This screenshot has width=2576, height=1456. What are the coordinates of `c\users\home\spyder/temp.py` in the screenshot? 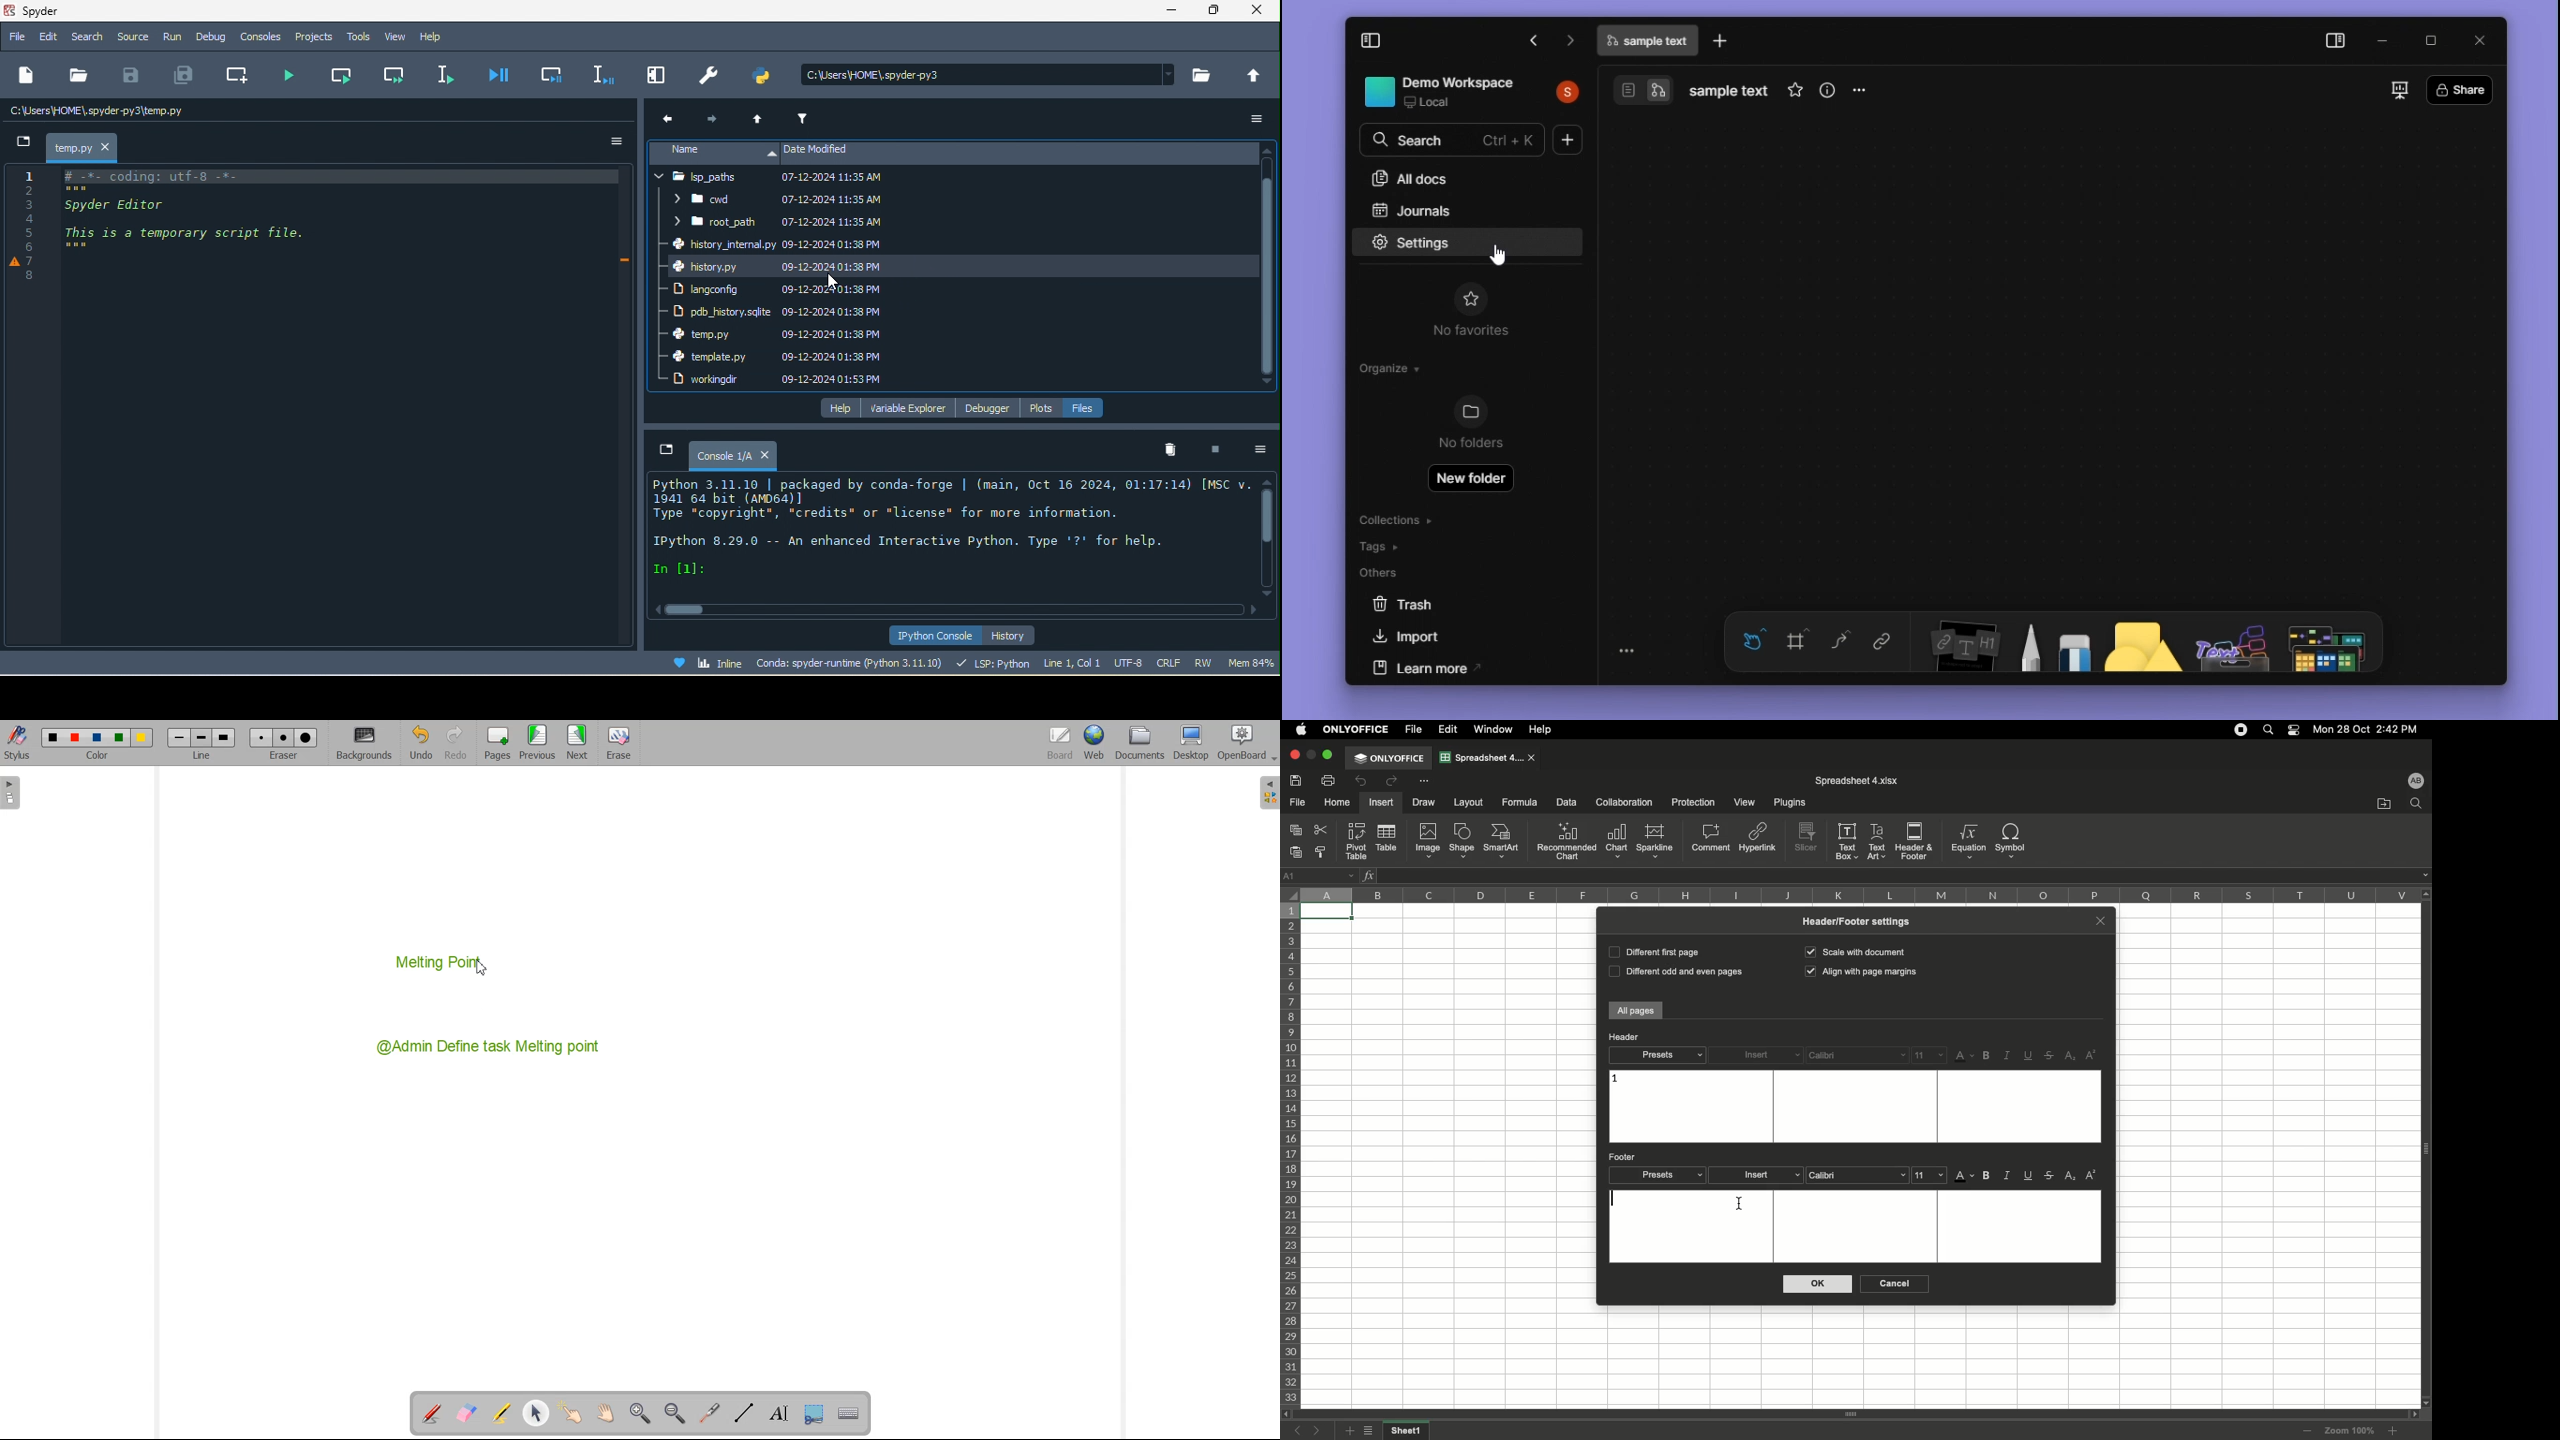 It's located at (110, 112).